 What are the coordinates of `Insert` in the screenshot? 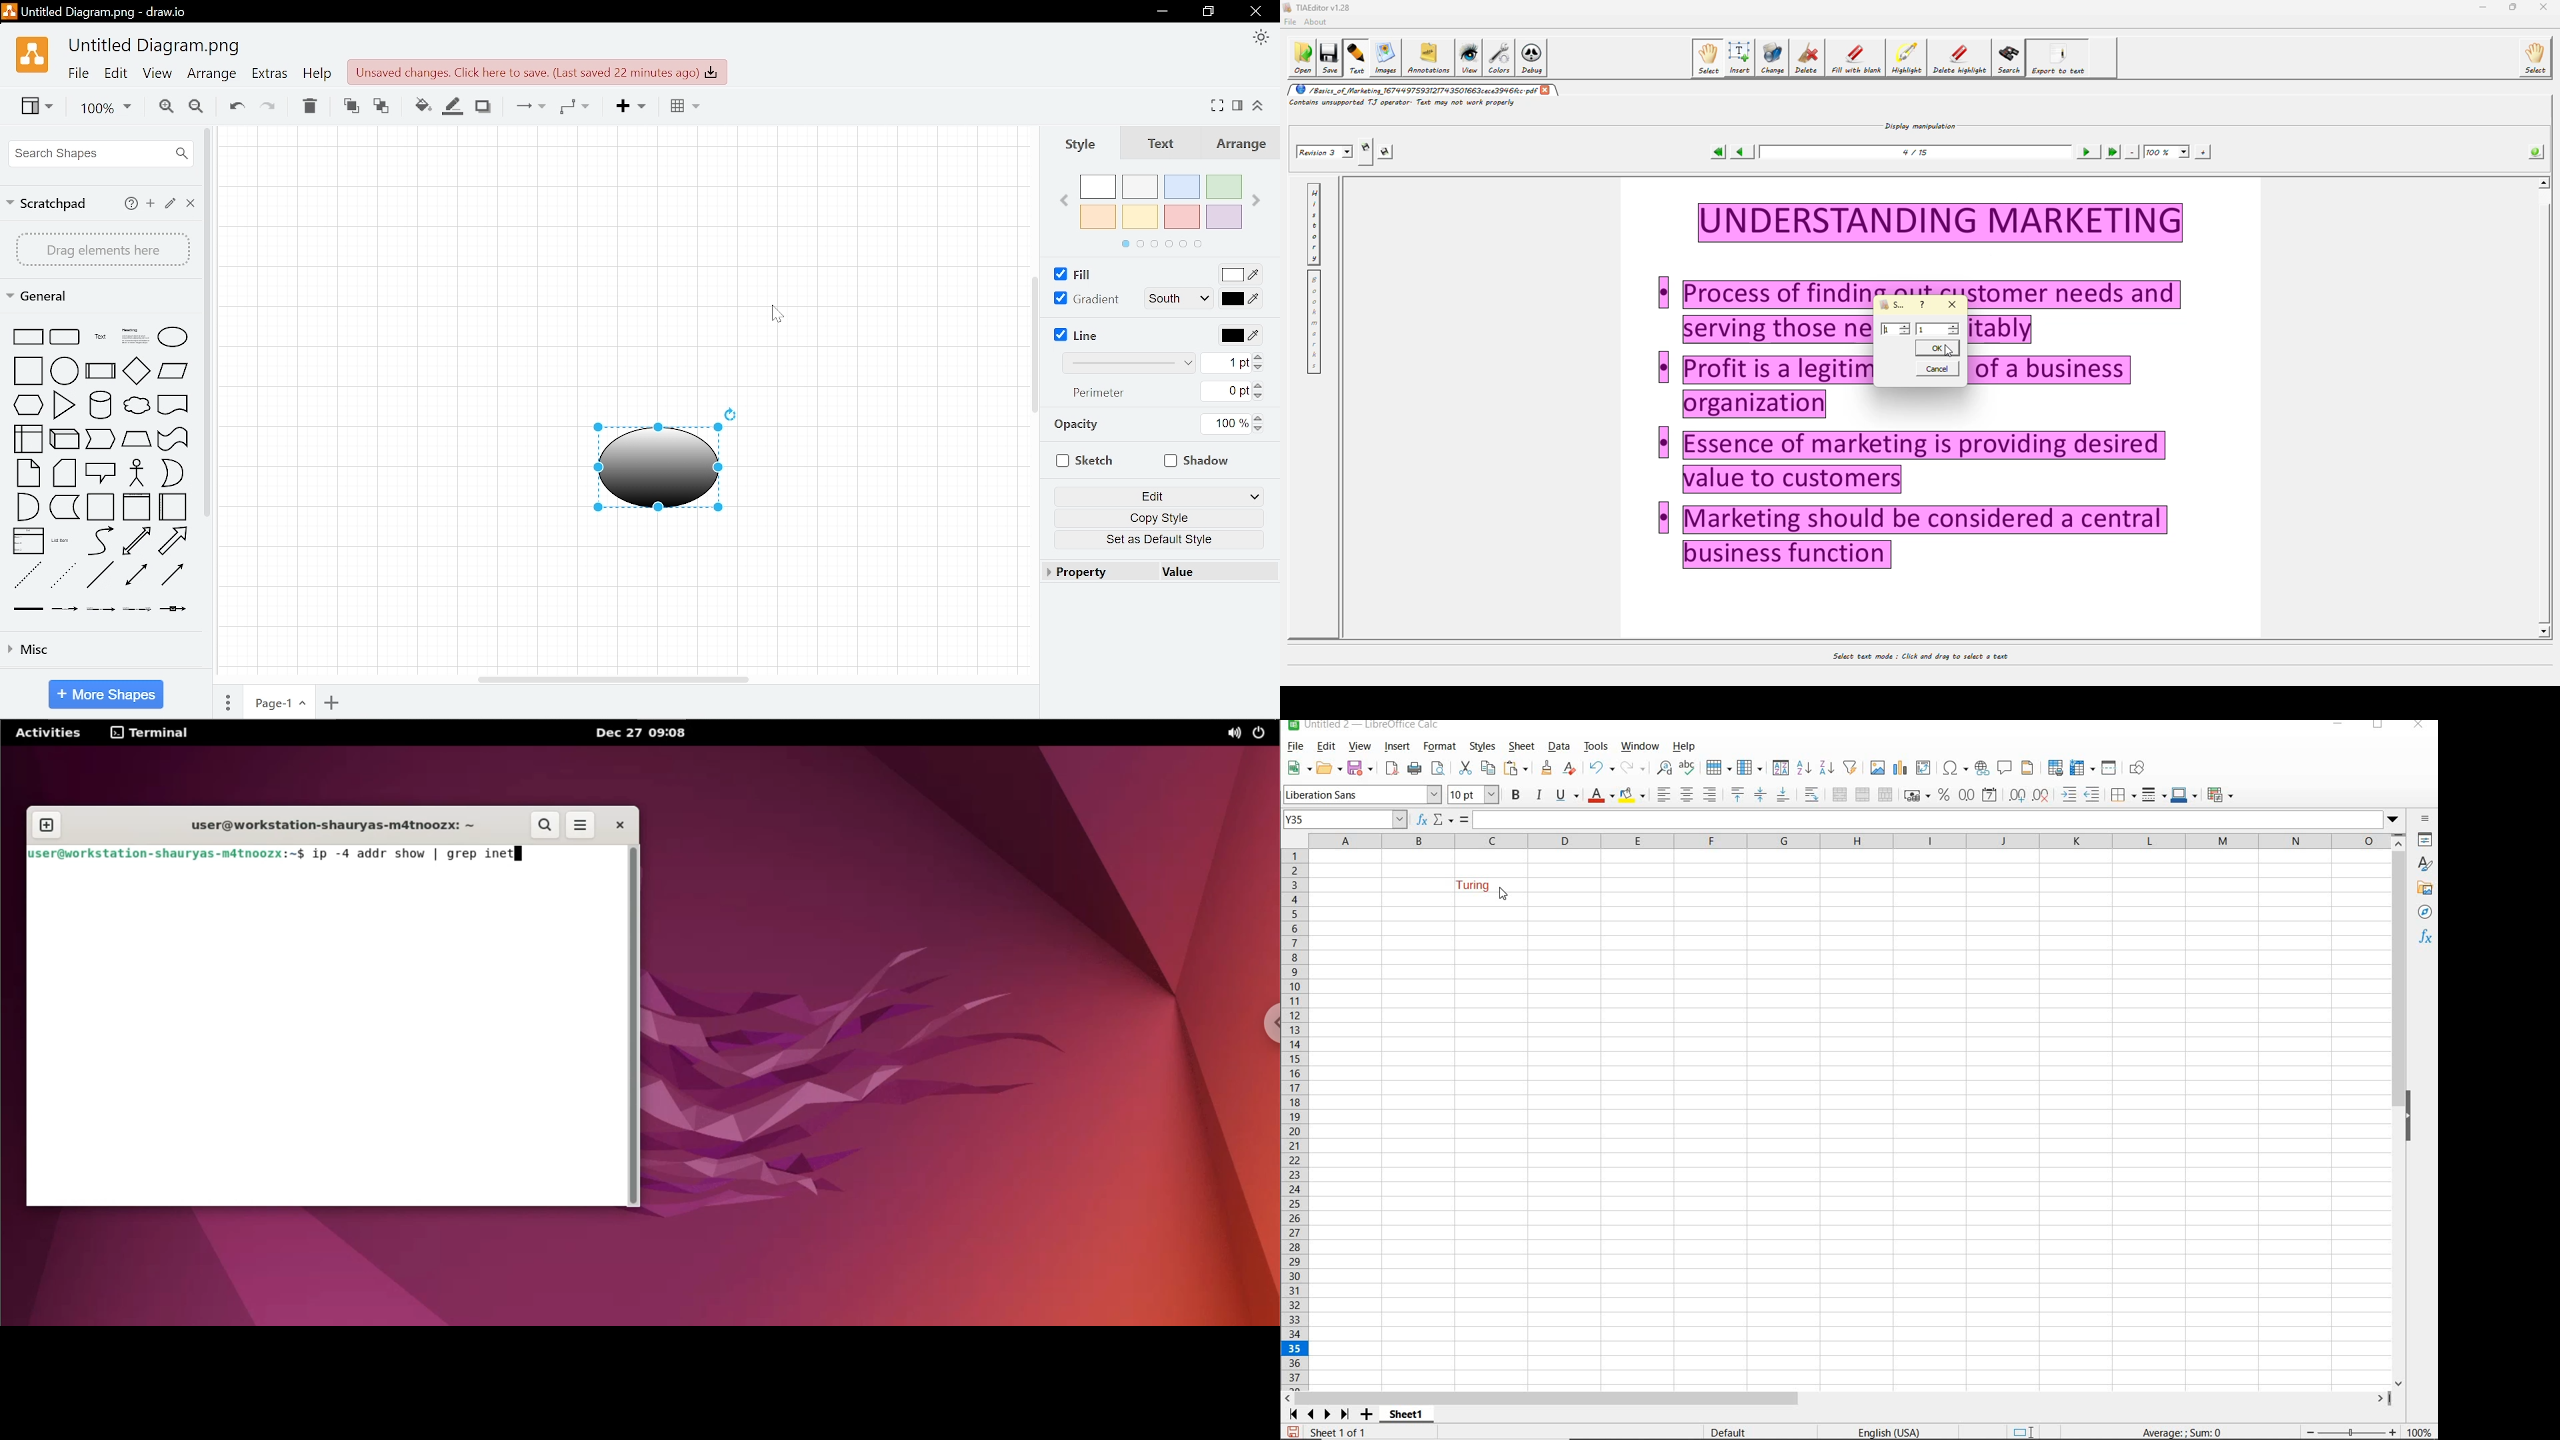 It's located at (628, 106).